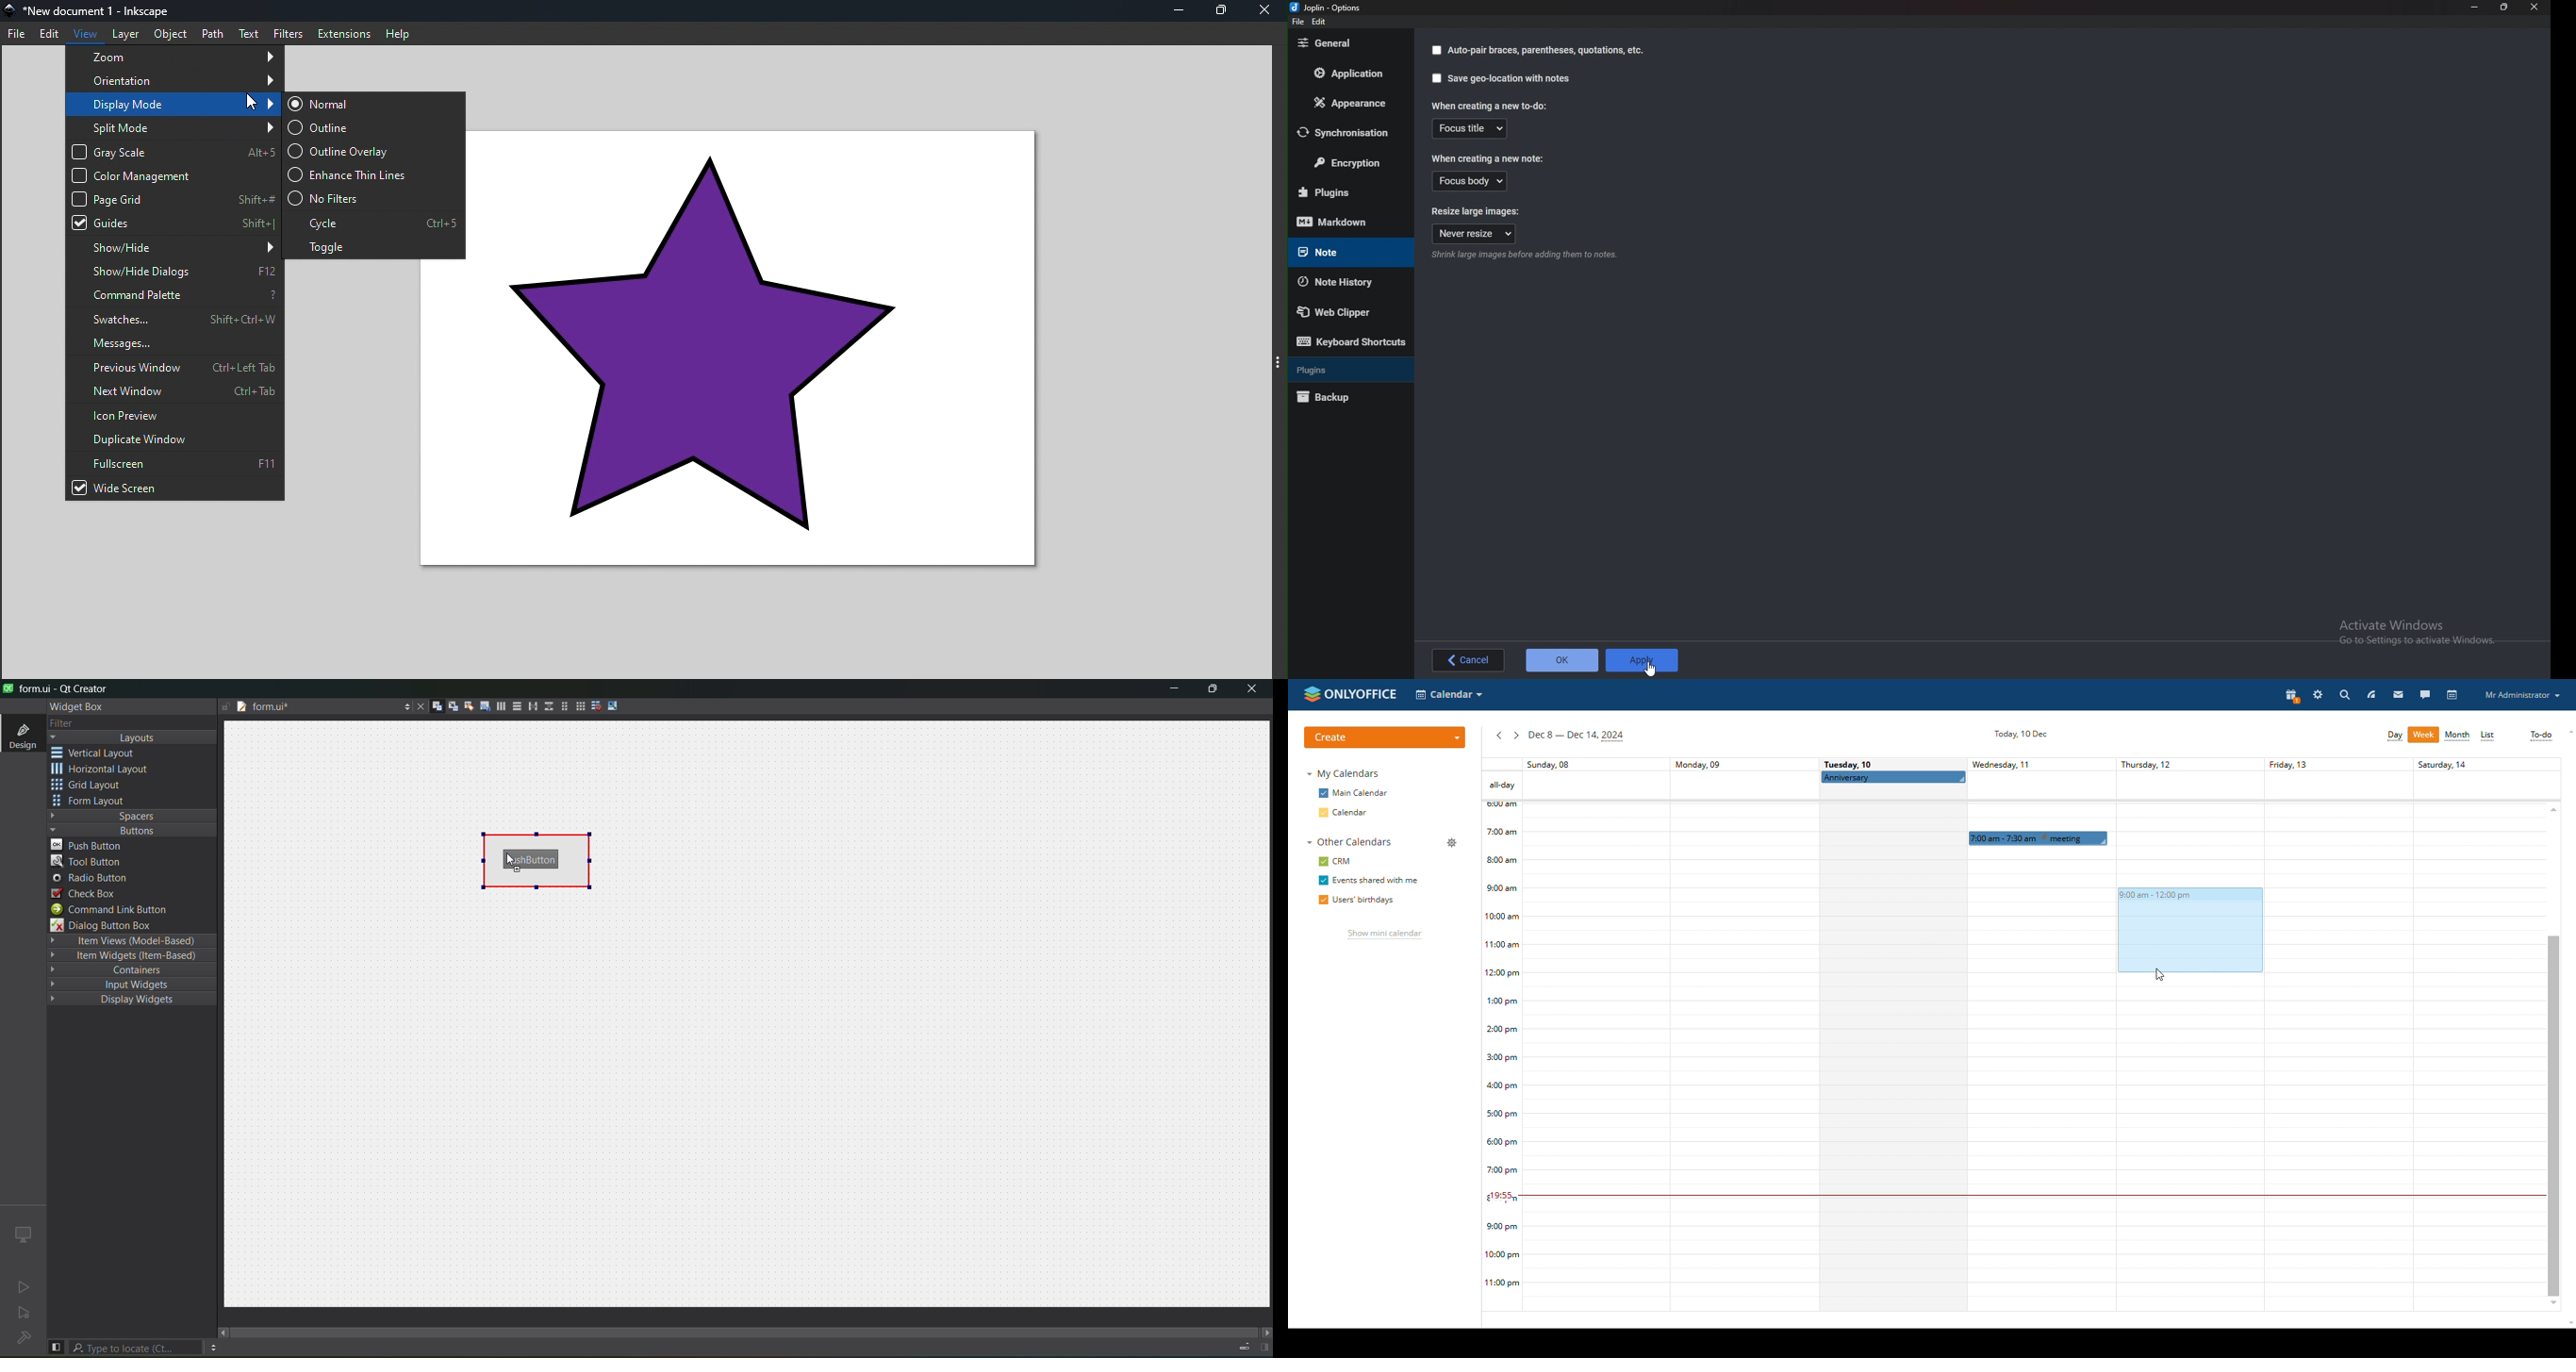  What do you see at coordinates (1353, 813) in the screenshot?
I see `calendar` at bounding box center [1353, 813].